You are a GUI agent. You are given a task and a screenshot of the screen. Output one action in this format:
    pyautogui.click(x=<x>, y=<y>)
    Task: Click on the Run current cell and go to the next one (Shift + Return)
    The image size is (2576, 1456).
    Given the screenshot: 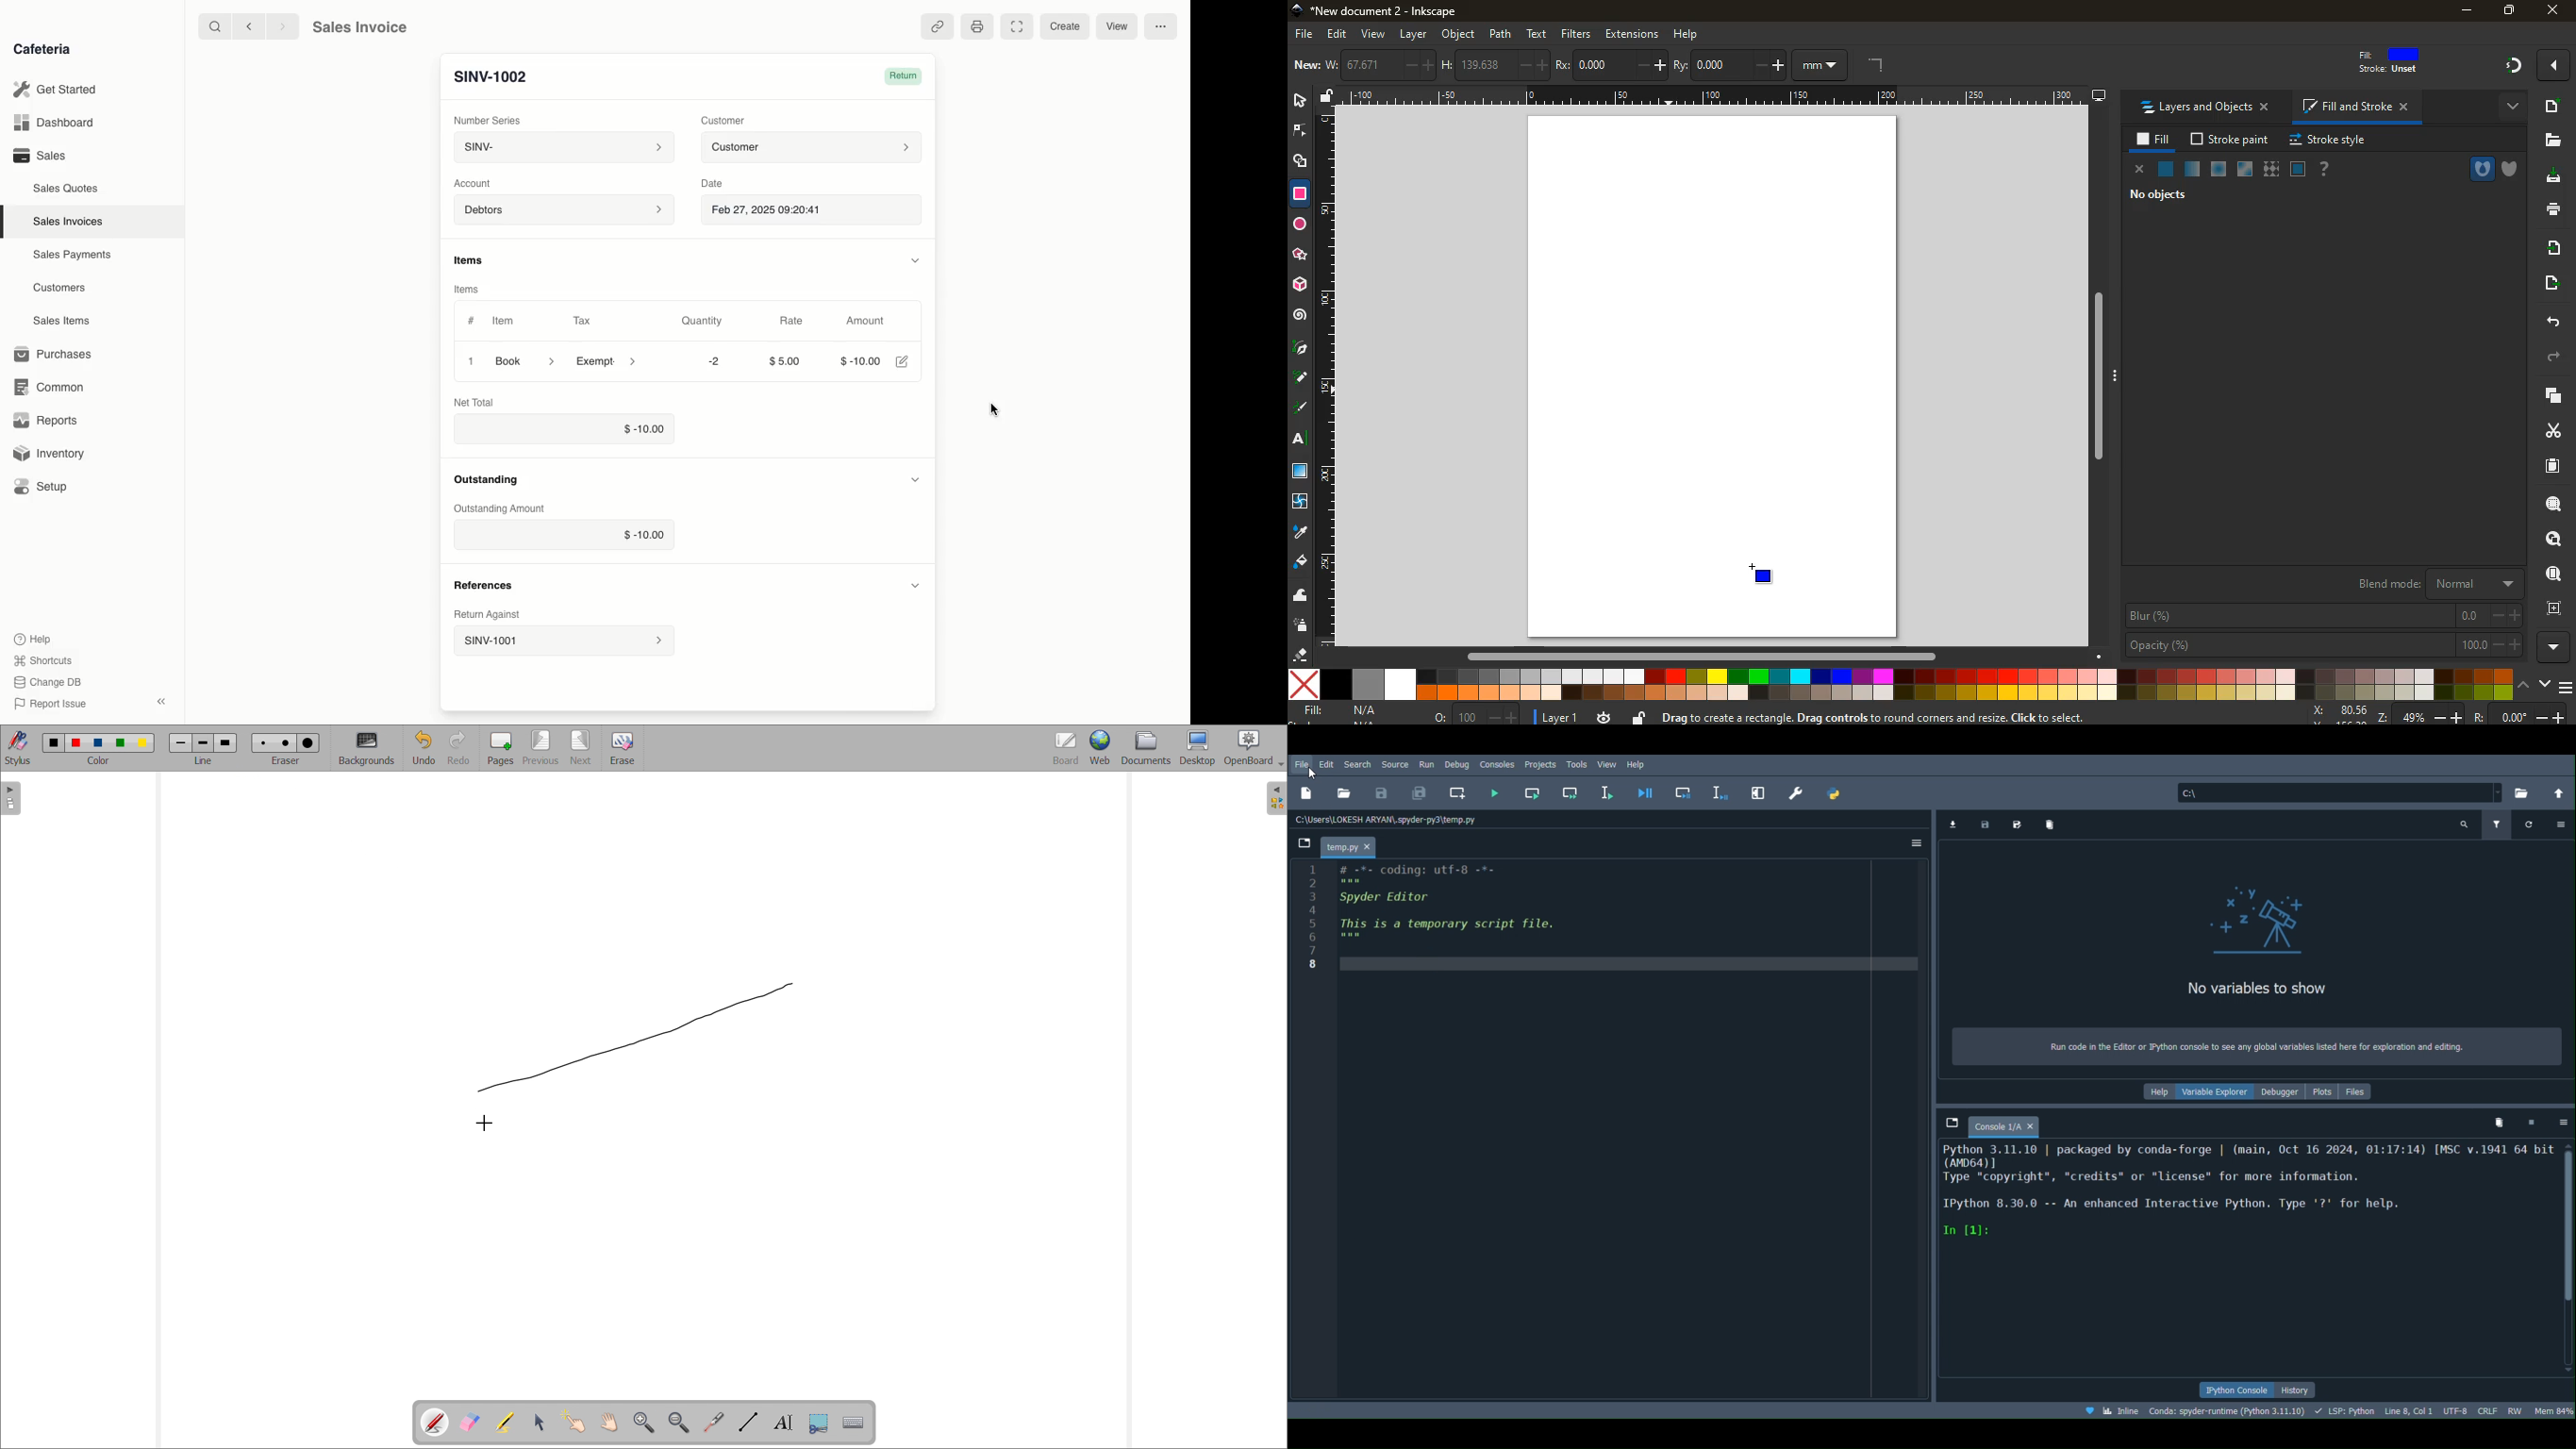 What is the action you would take?
    pyautogui.click(x=1570, y=796)
    